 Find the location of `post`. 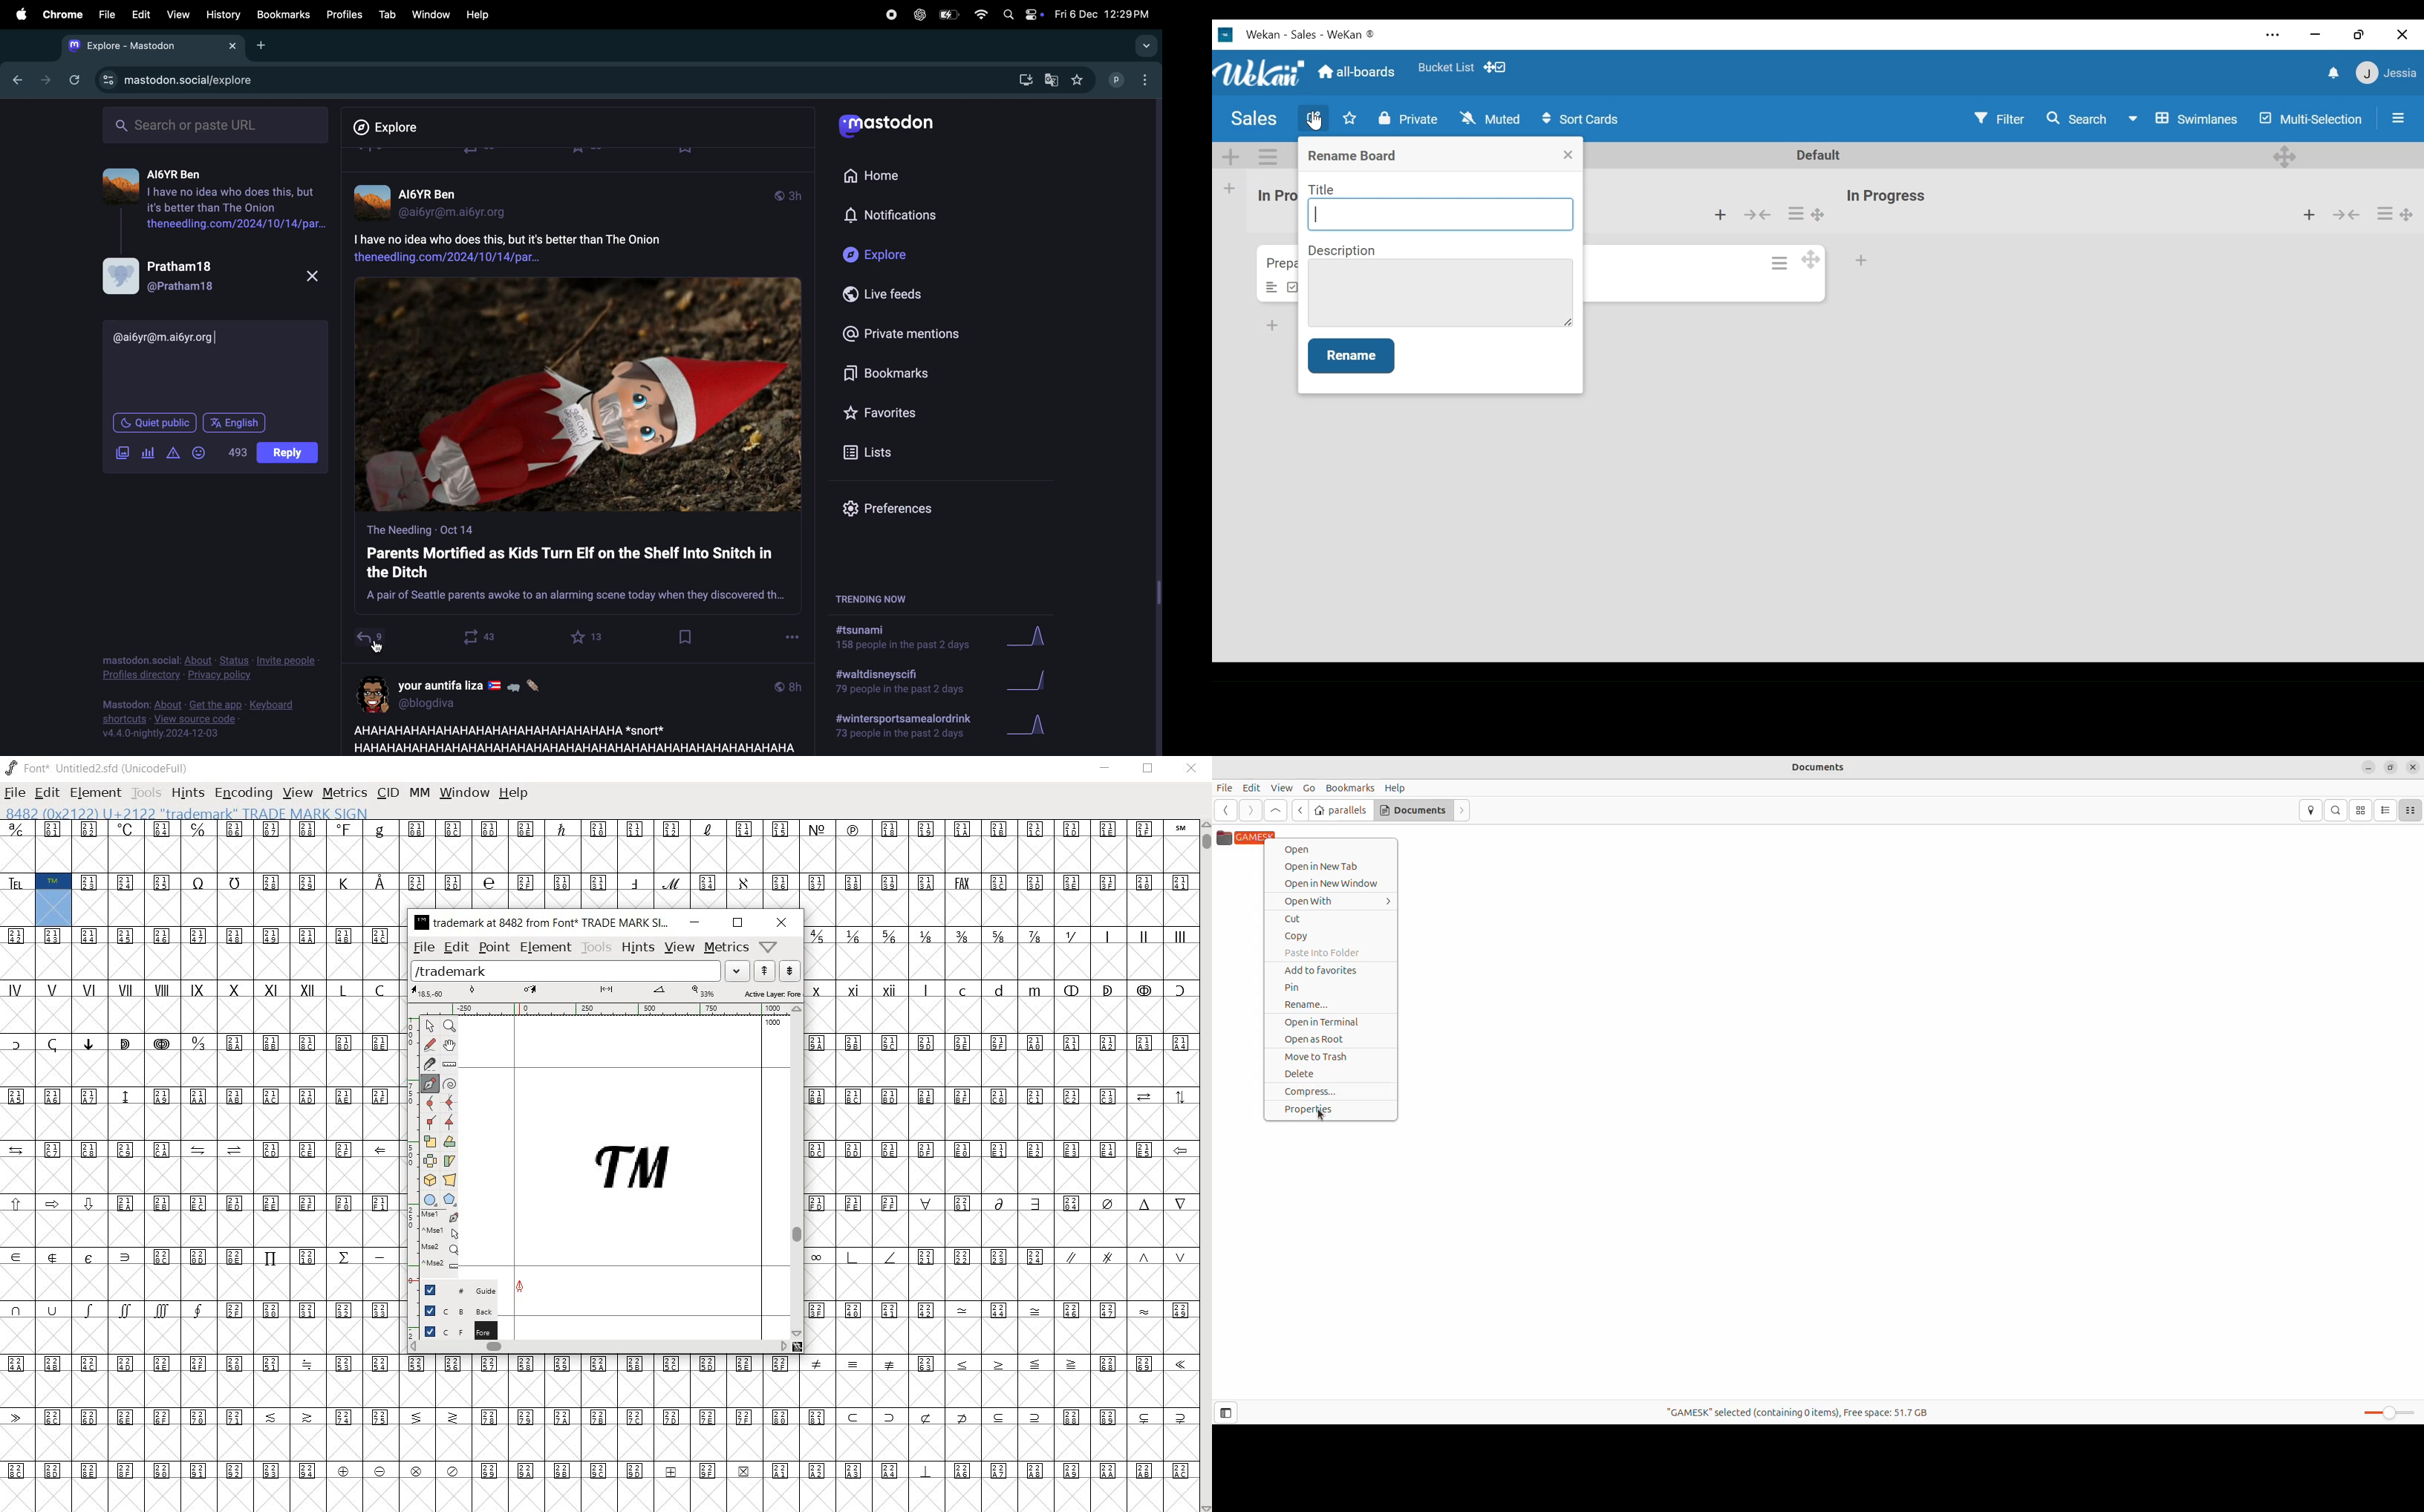

post is located at coordinates (571, 738).